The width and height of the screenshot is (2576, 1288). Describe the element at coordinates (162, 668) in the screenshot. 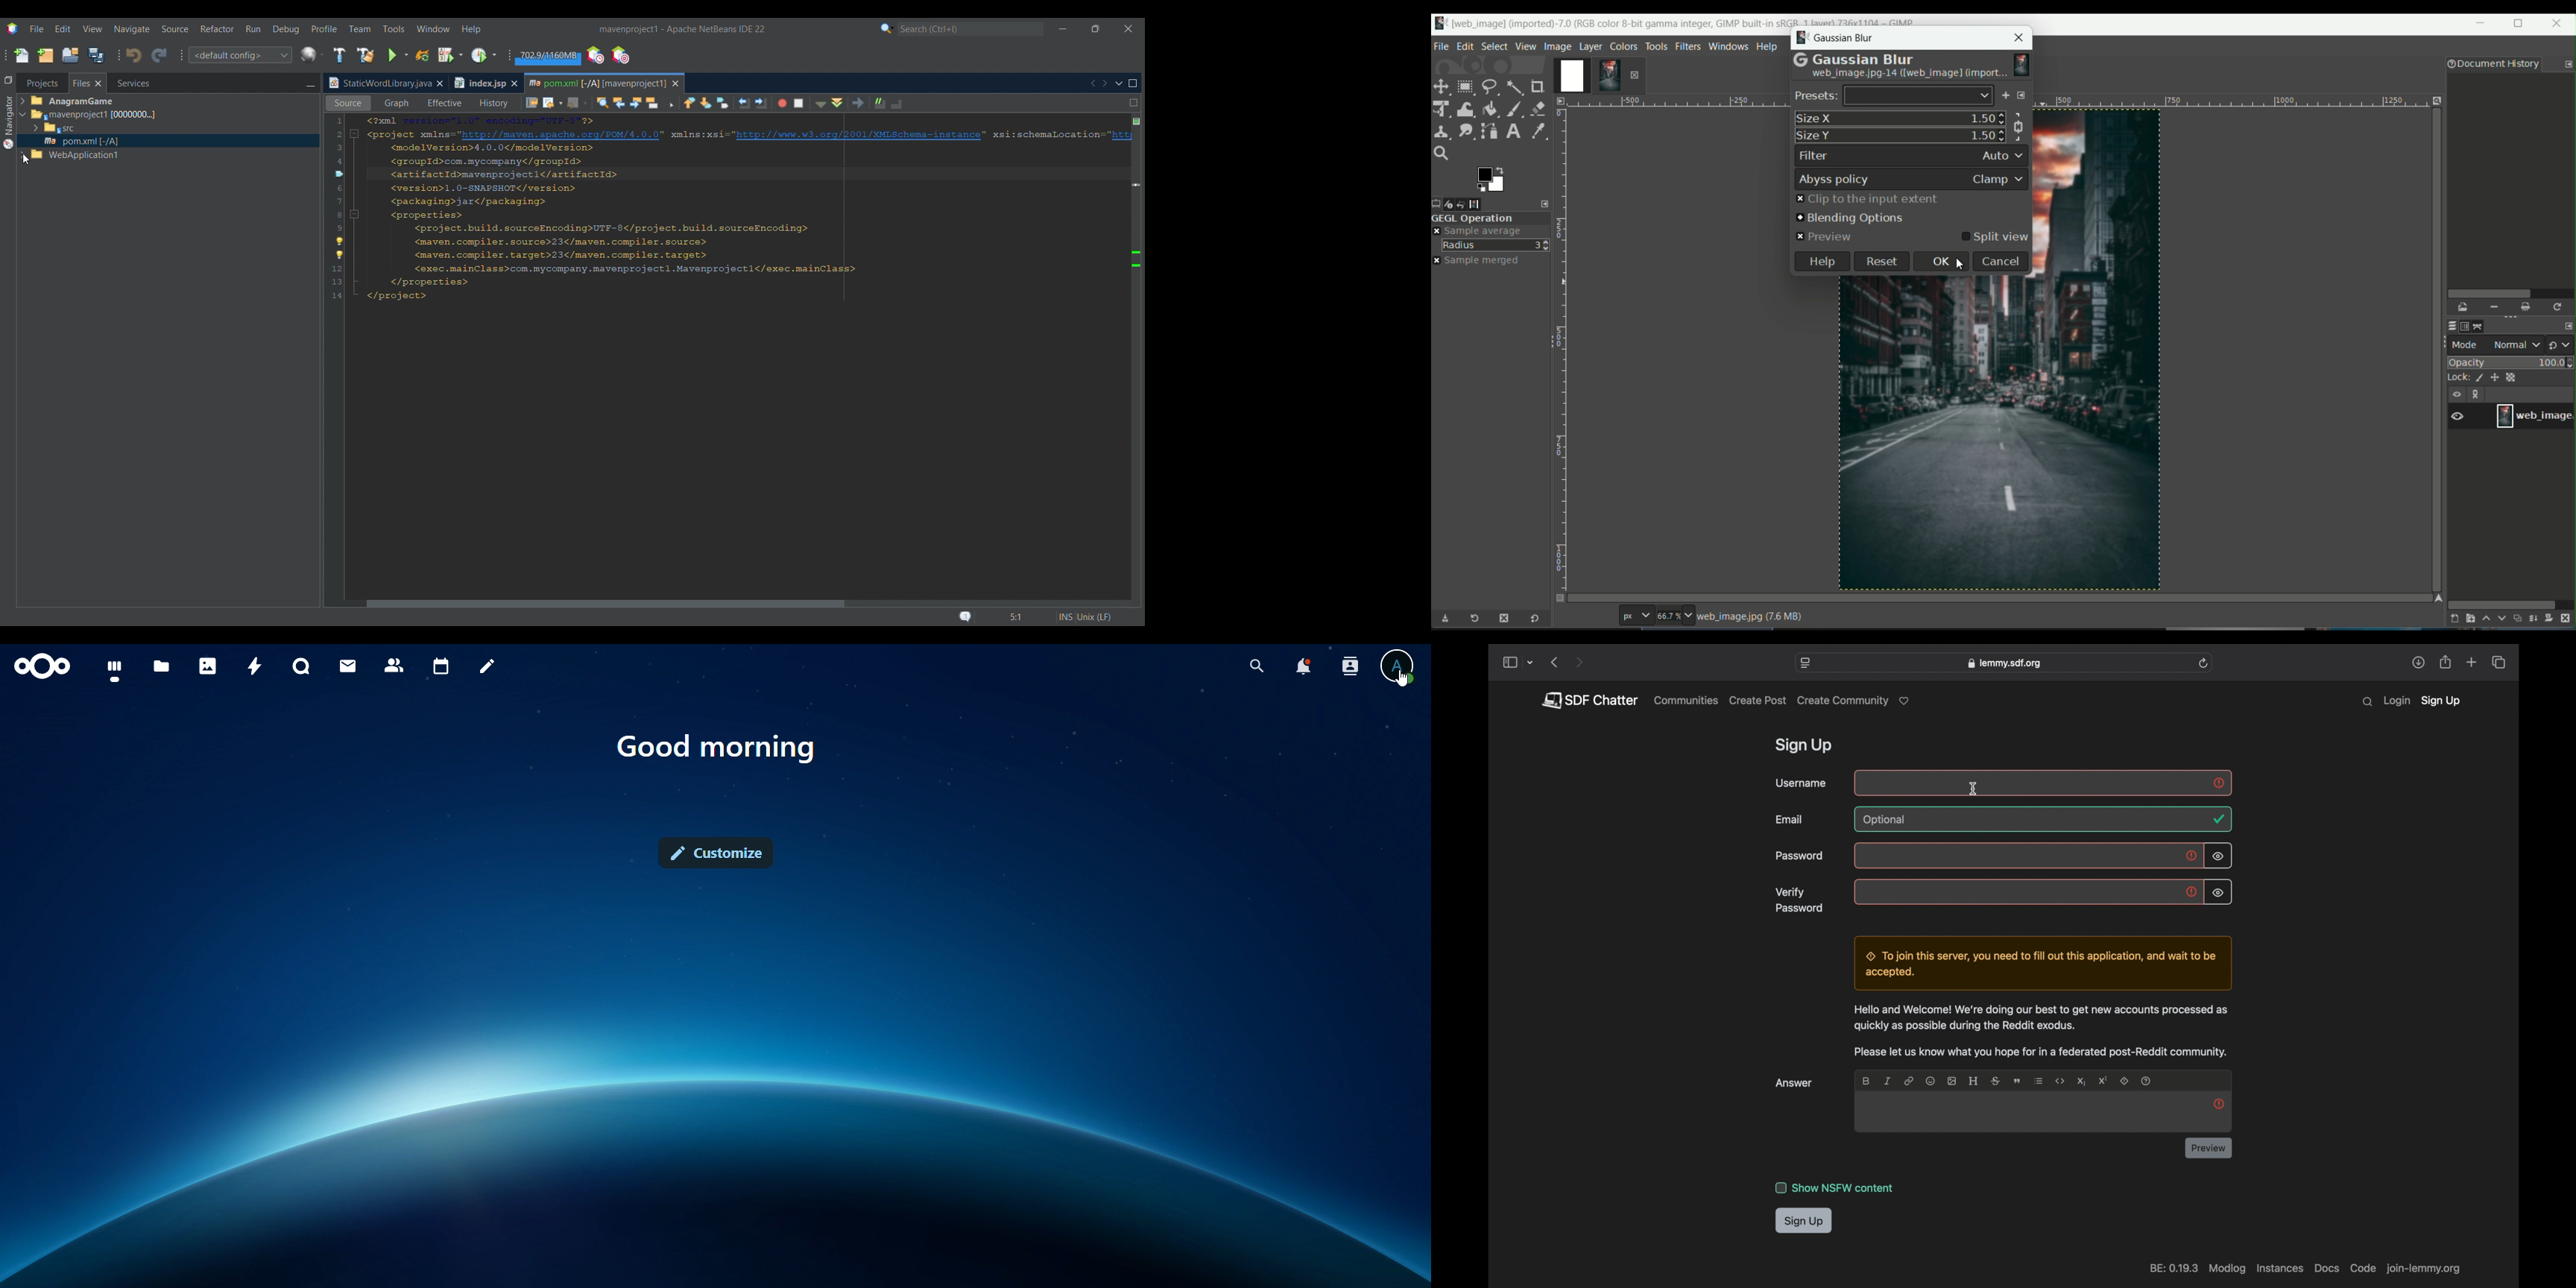

I see `files` at that location.